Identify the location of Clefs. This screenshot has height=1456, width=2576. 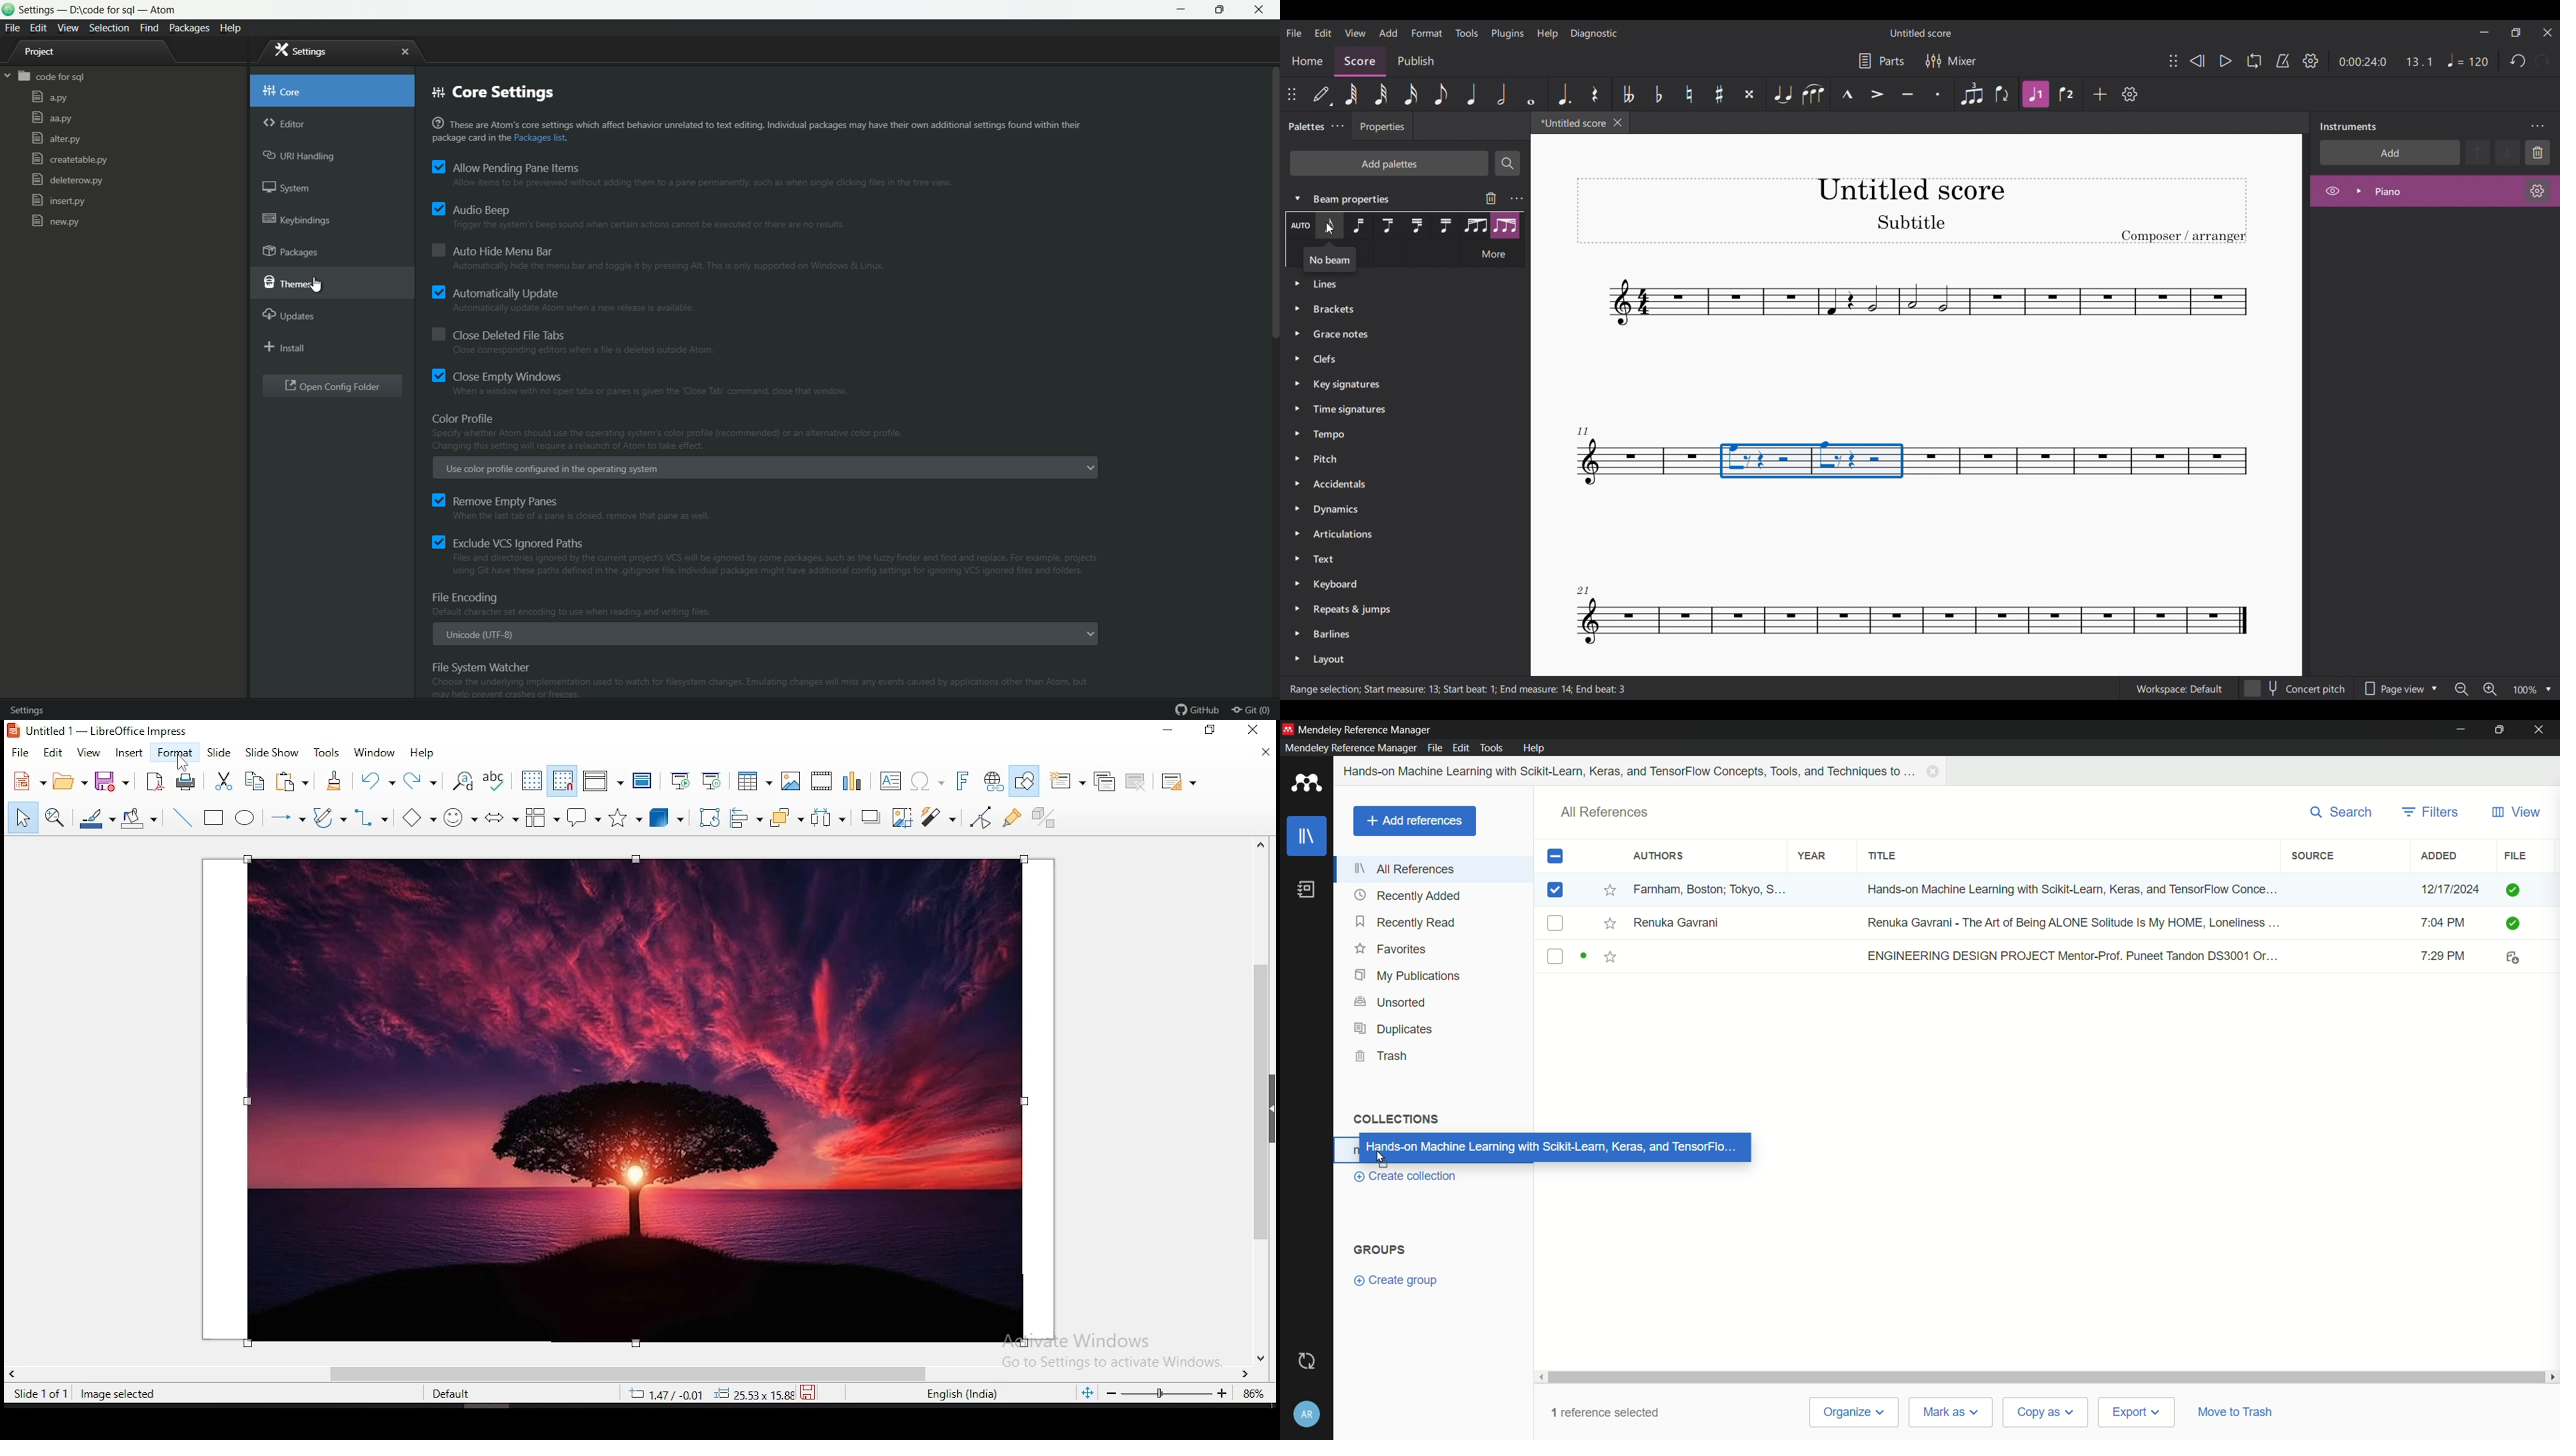
(1396, 360).